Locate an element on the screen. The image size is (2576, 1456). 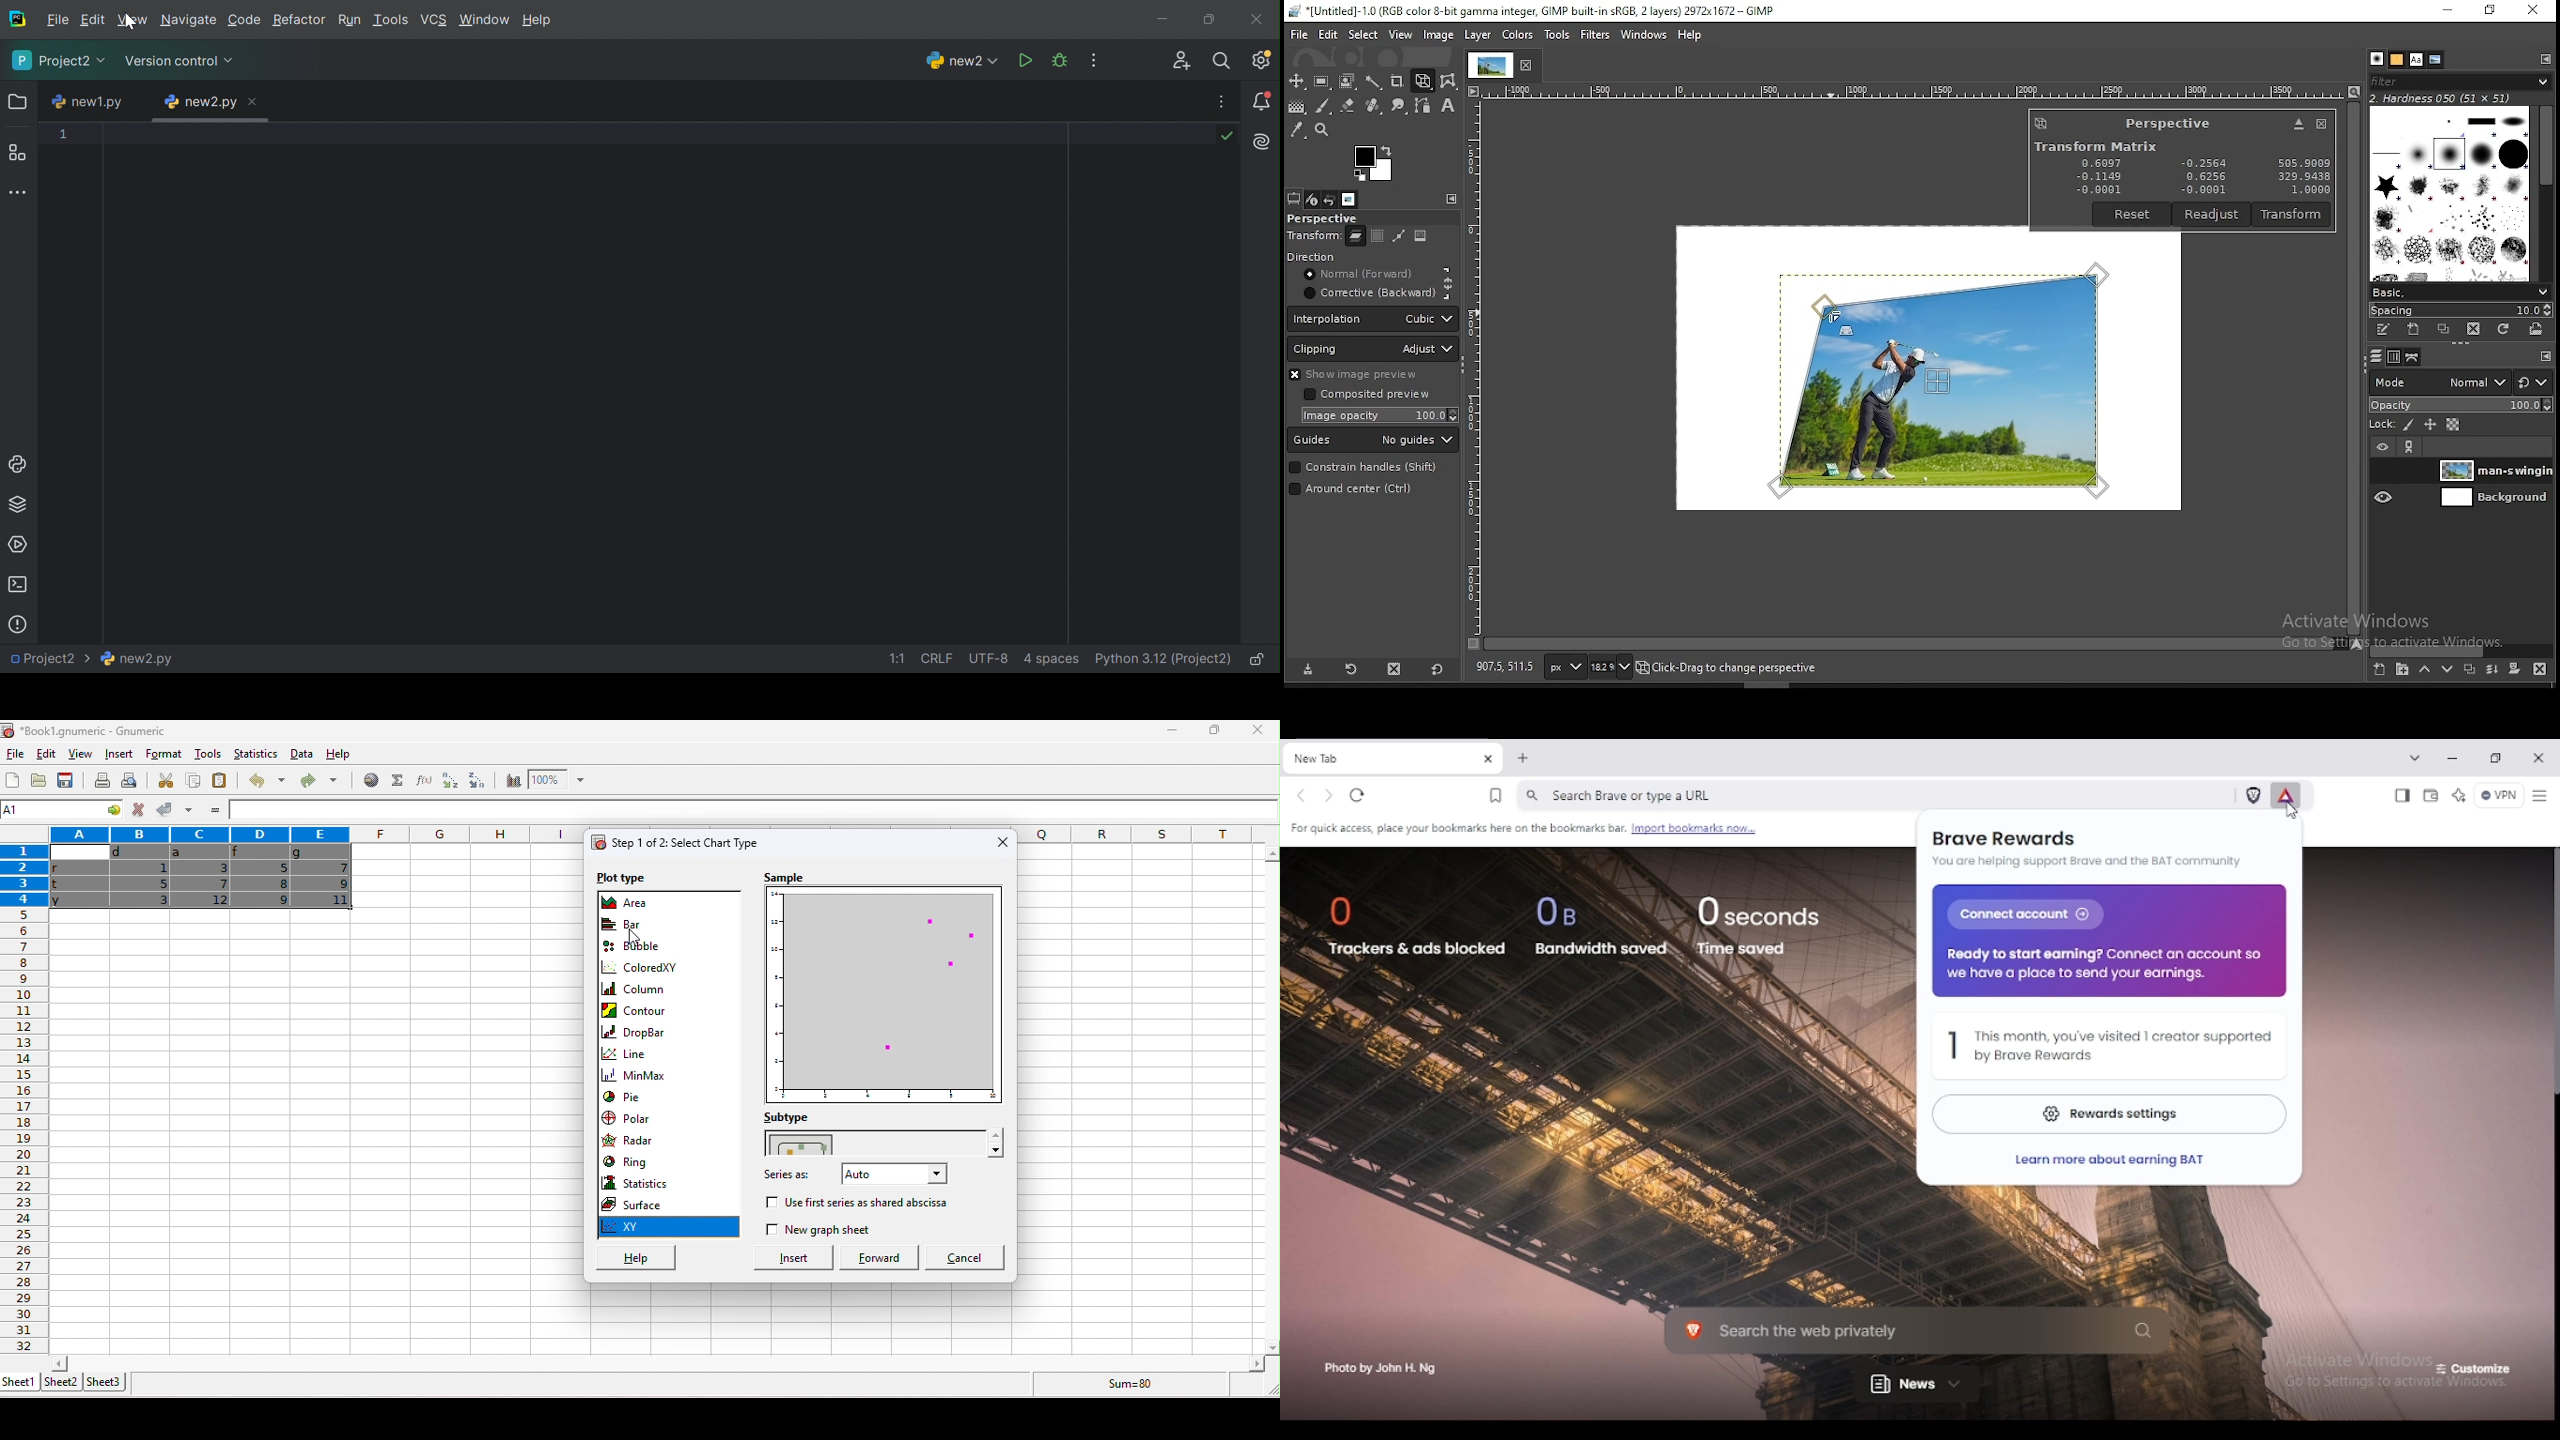
tab is located at coordinates (1489, 65).